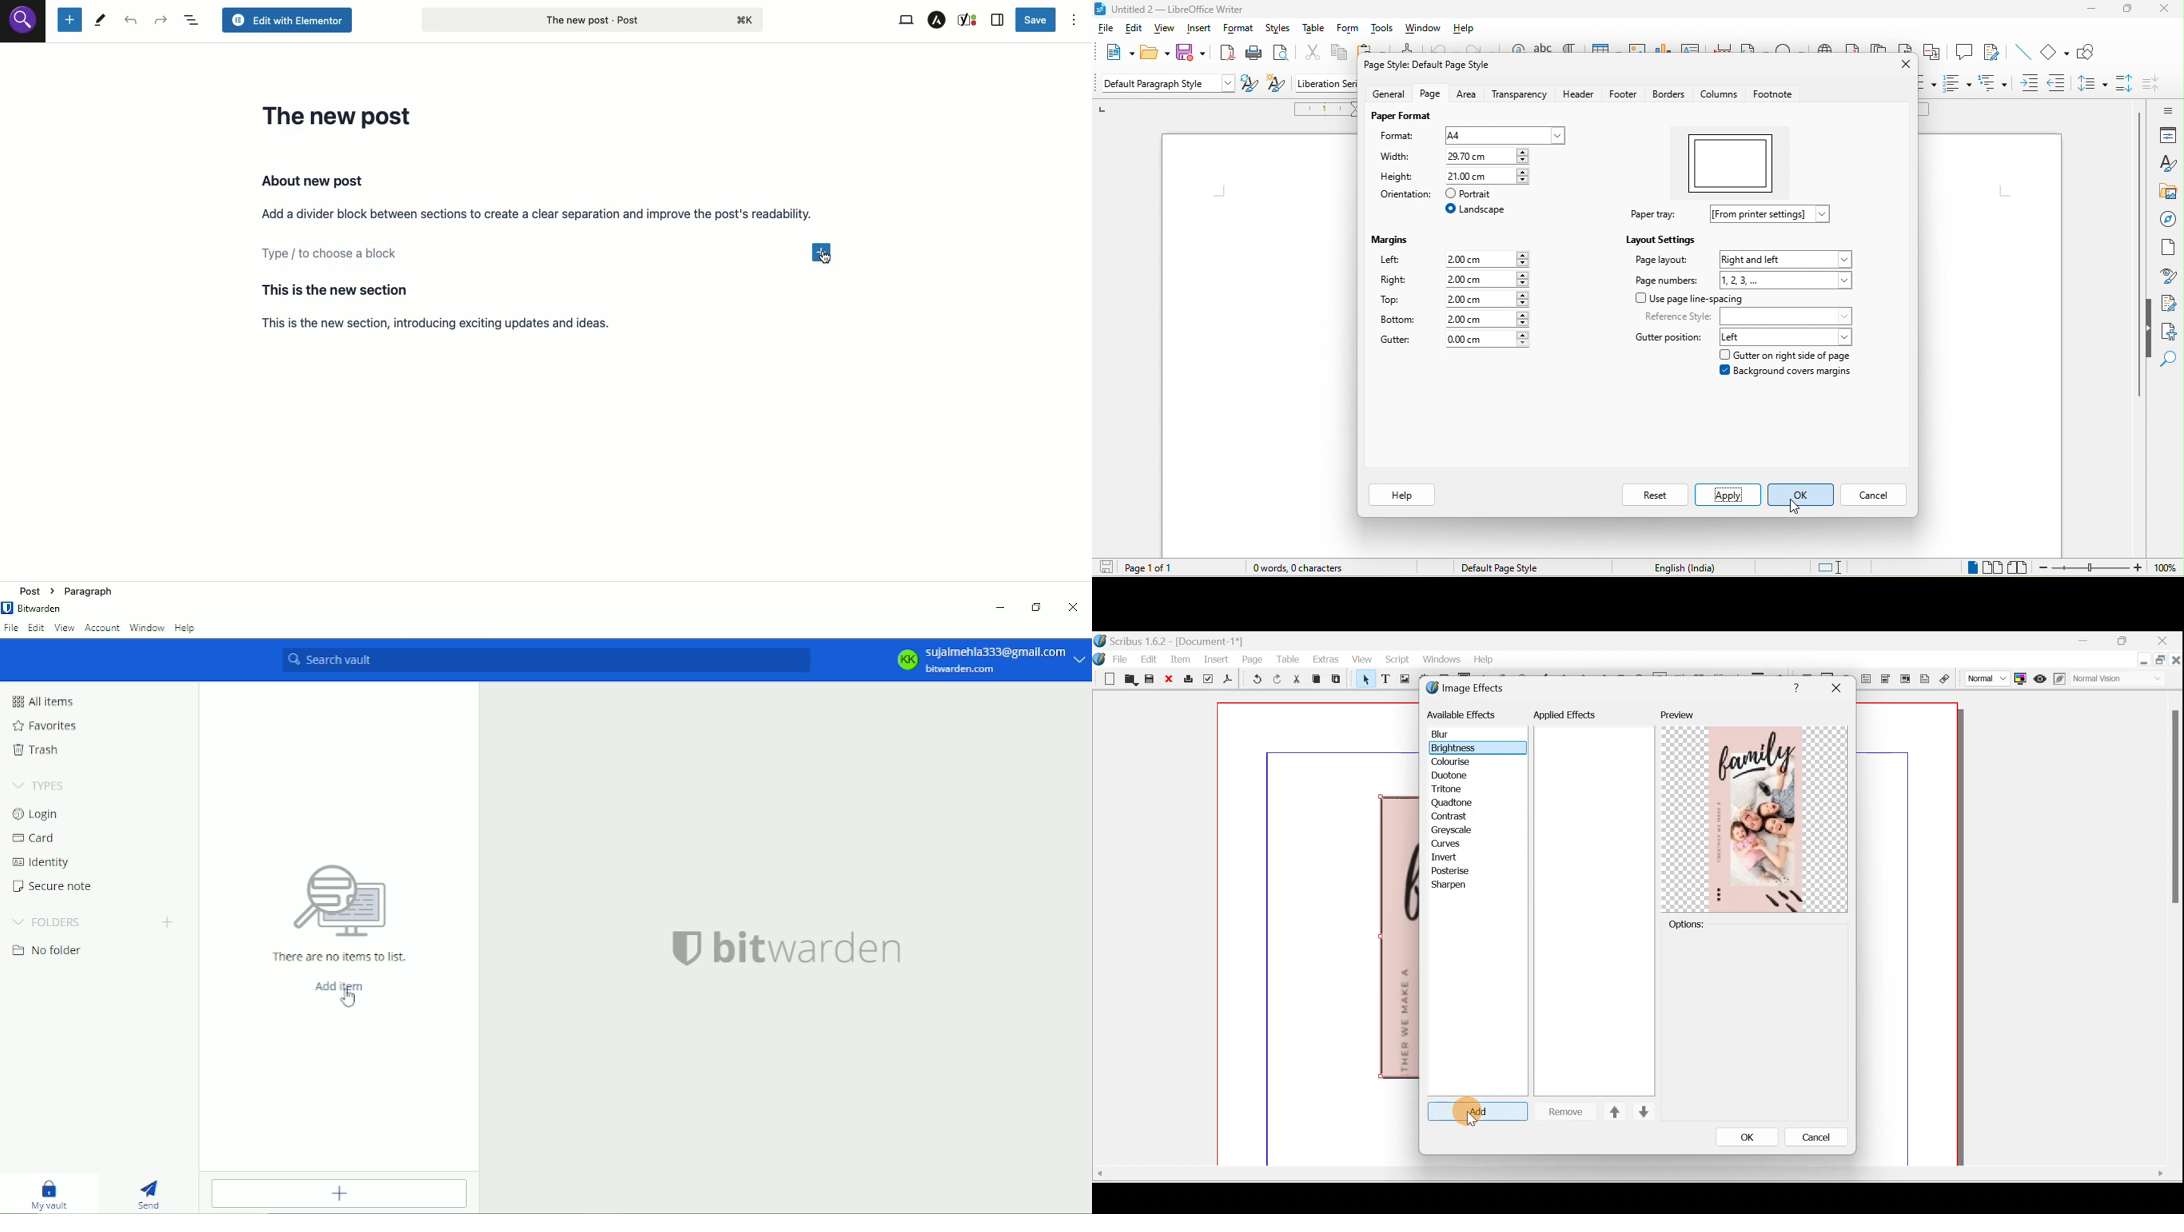 The width and height of the screenshot is (2184, 1232). I want to click on PDF text field, so click(1867, 679).